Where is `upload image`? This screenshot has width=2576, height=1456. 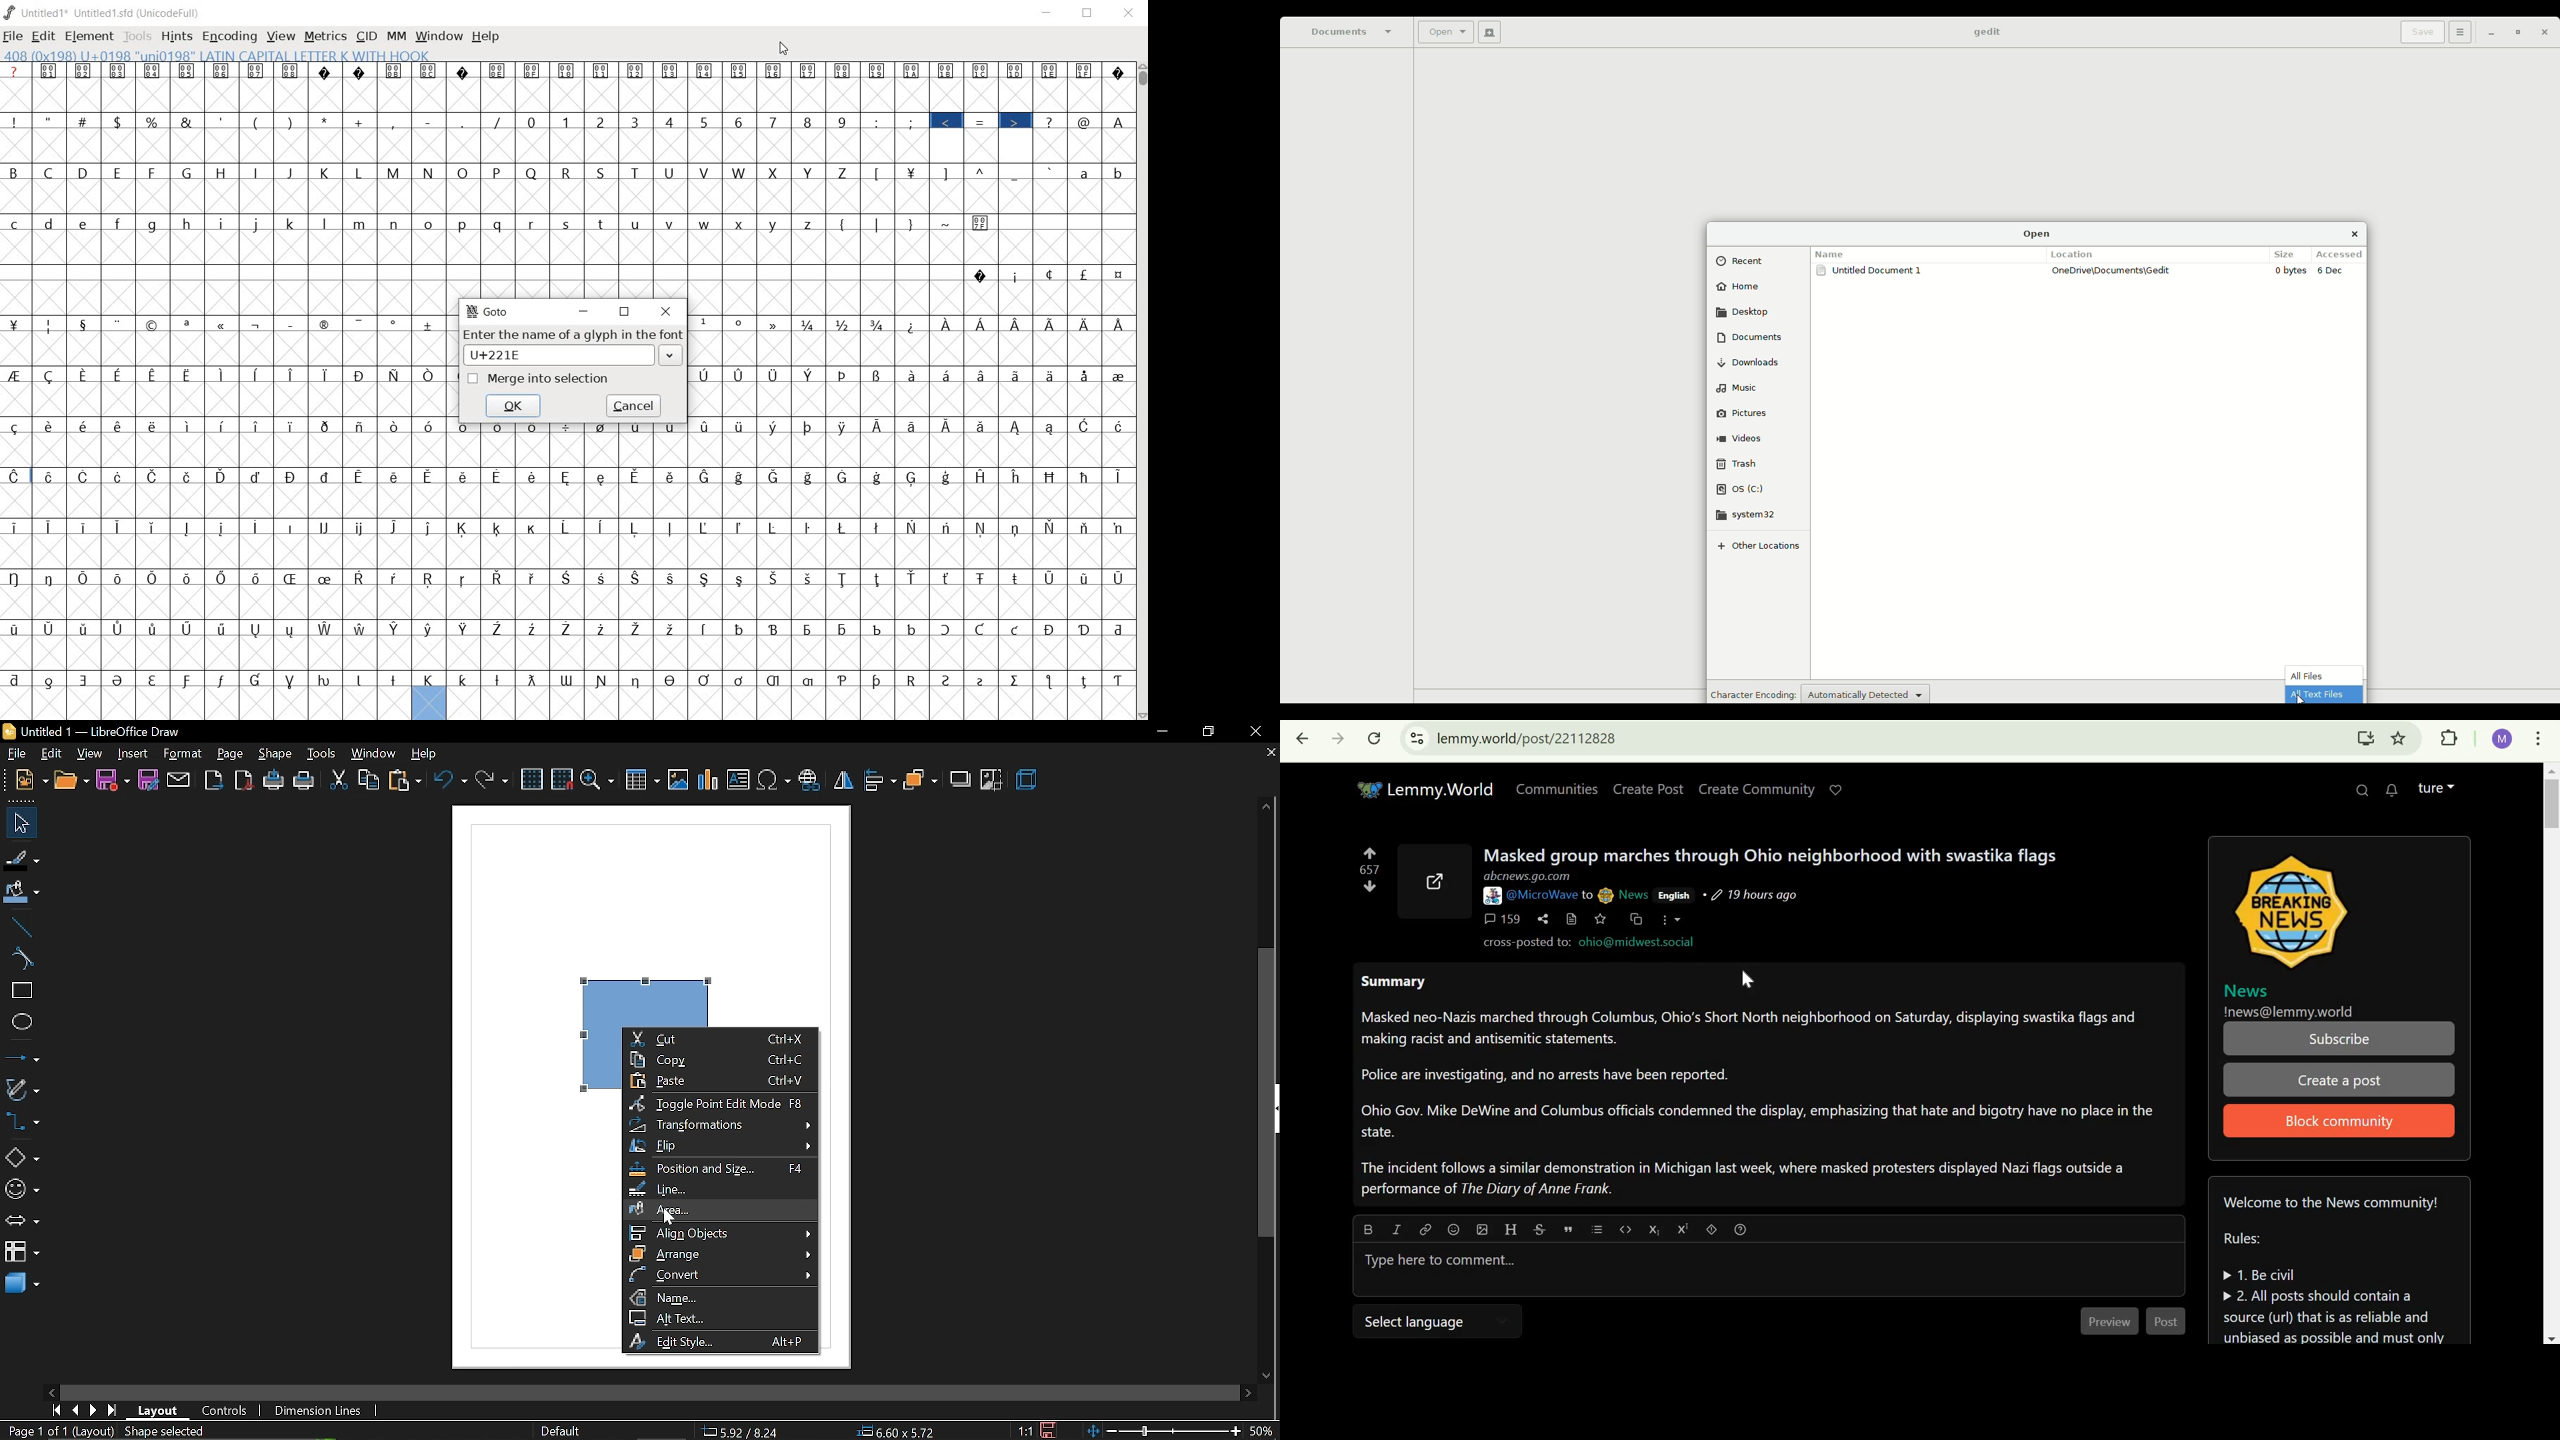 upload image is located at coordinates (1481, 1228).